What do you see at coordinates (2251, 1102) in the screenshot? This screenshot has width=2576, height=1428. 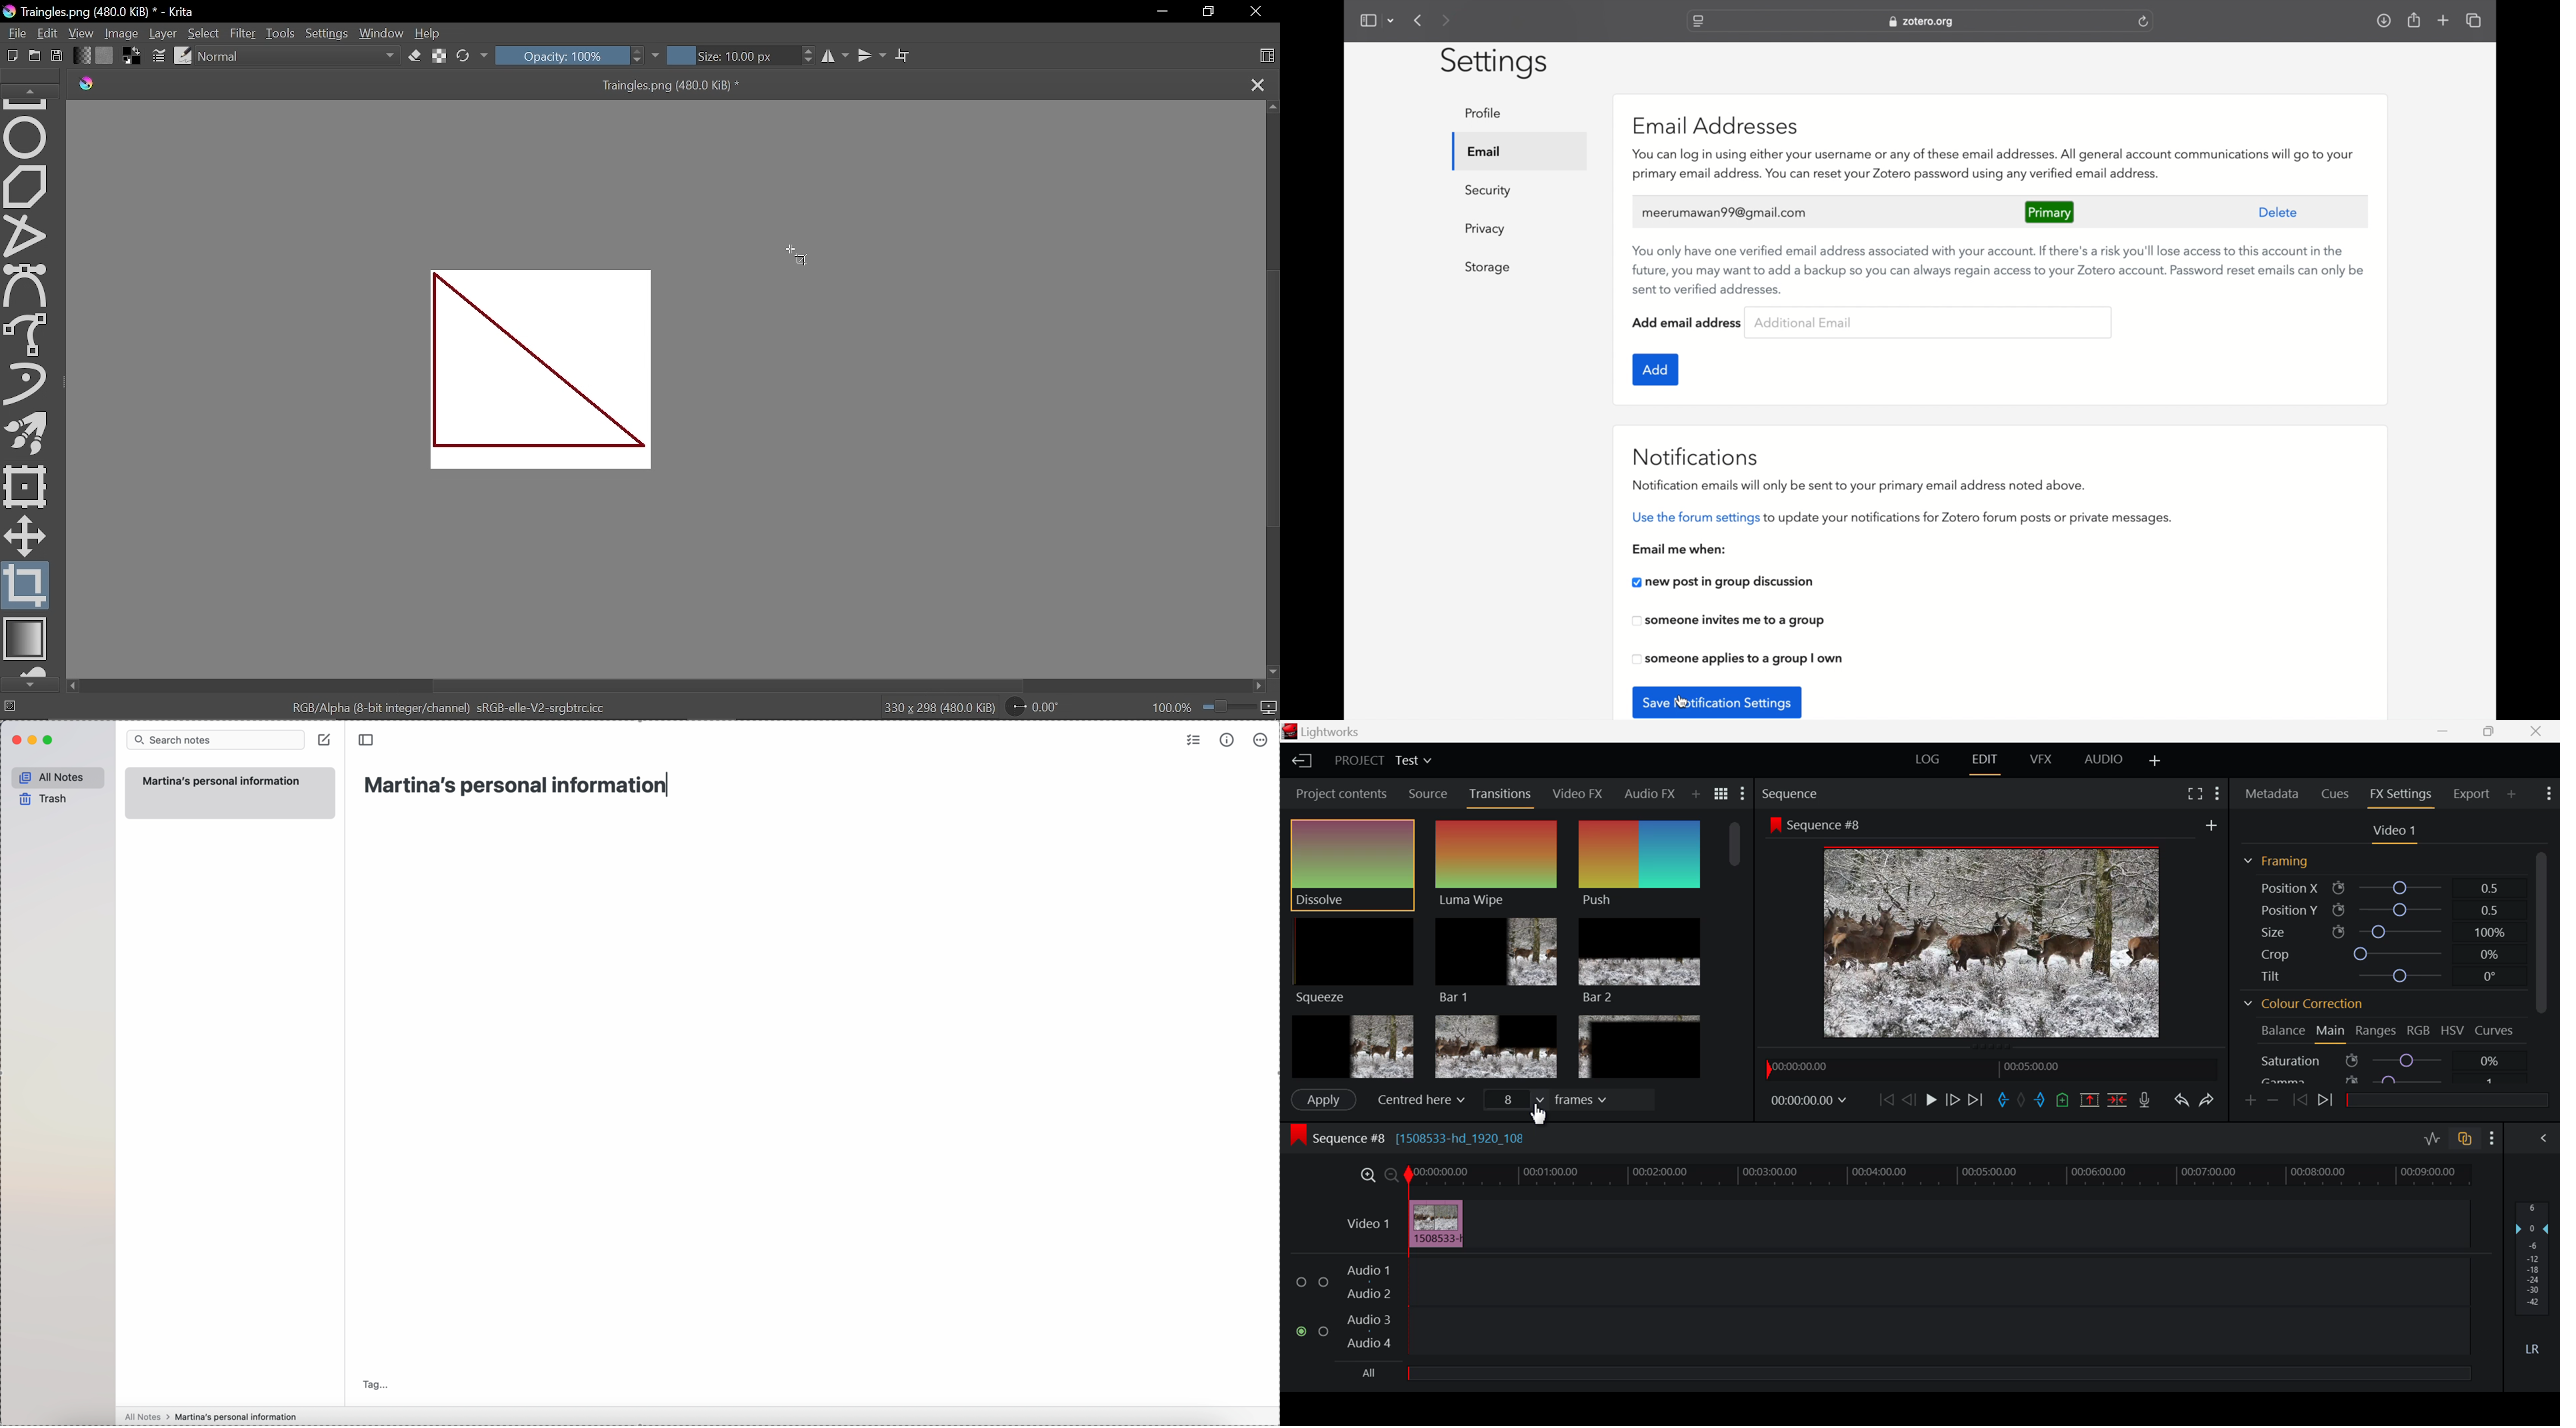 I see `Add keyframe` at bounding box center [2251, 1102].